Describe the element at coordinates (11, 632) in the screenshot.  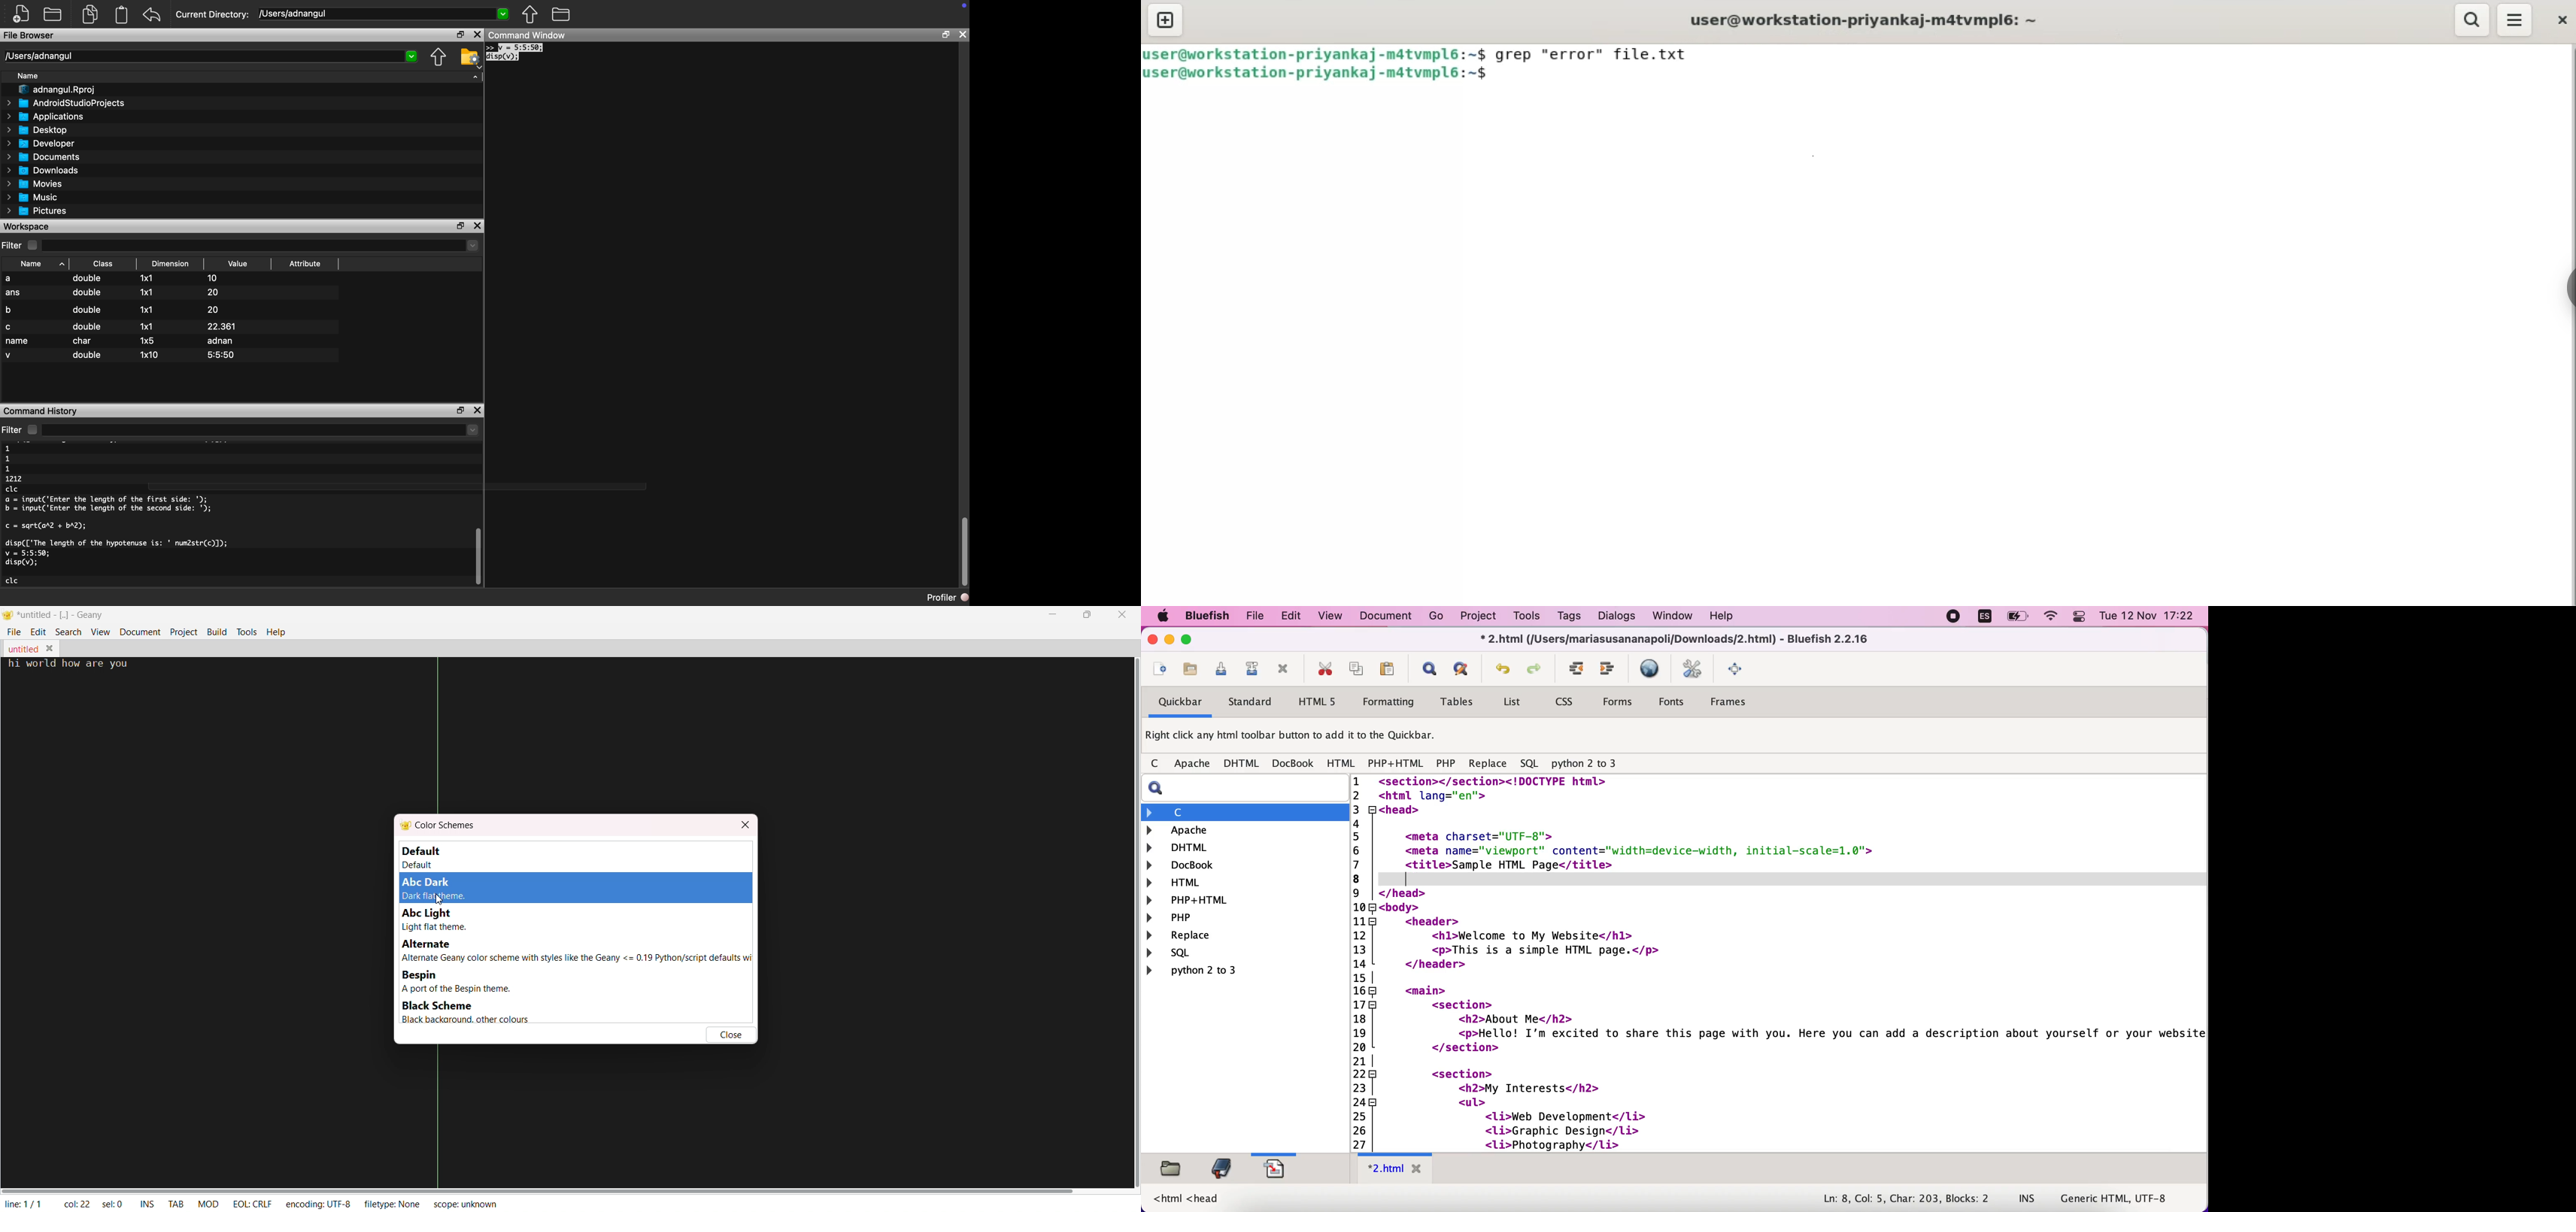
I see `file` at that location.